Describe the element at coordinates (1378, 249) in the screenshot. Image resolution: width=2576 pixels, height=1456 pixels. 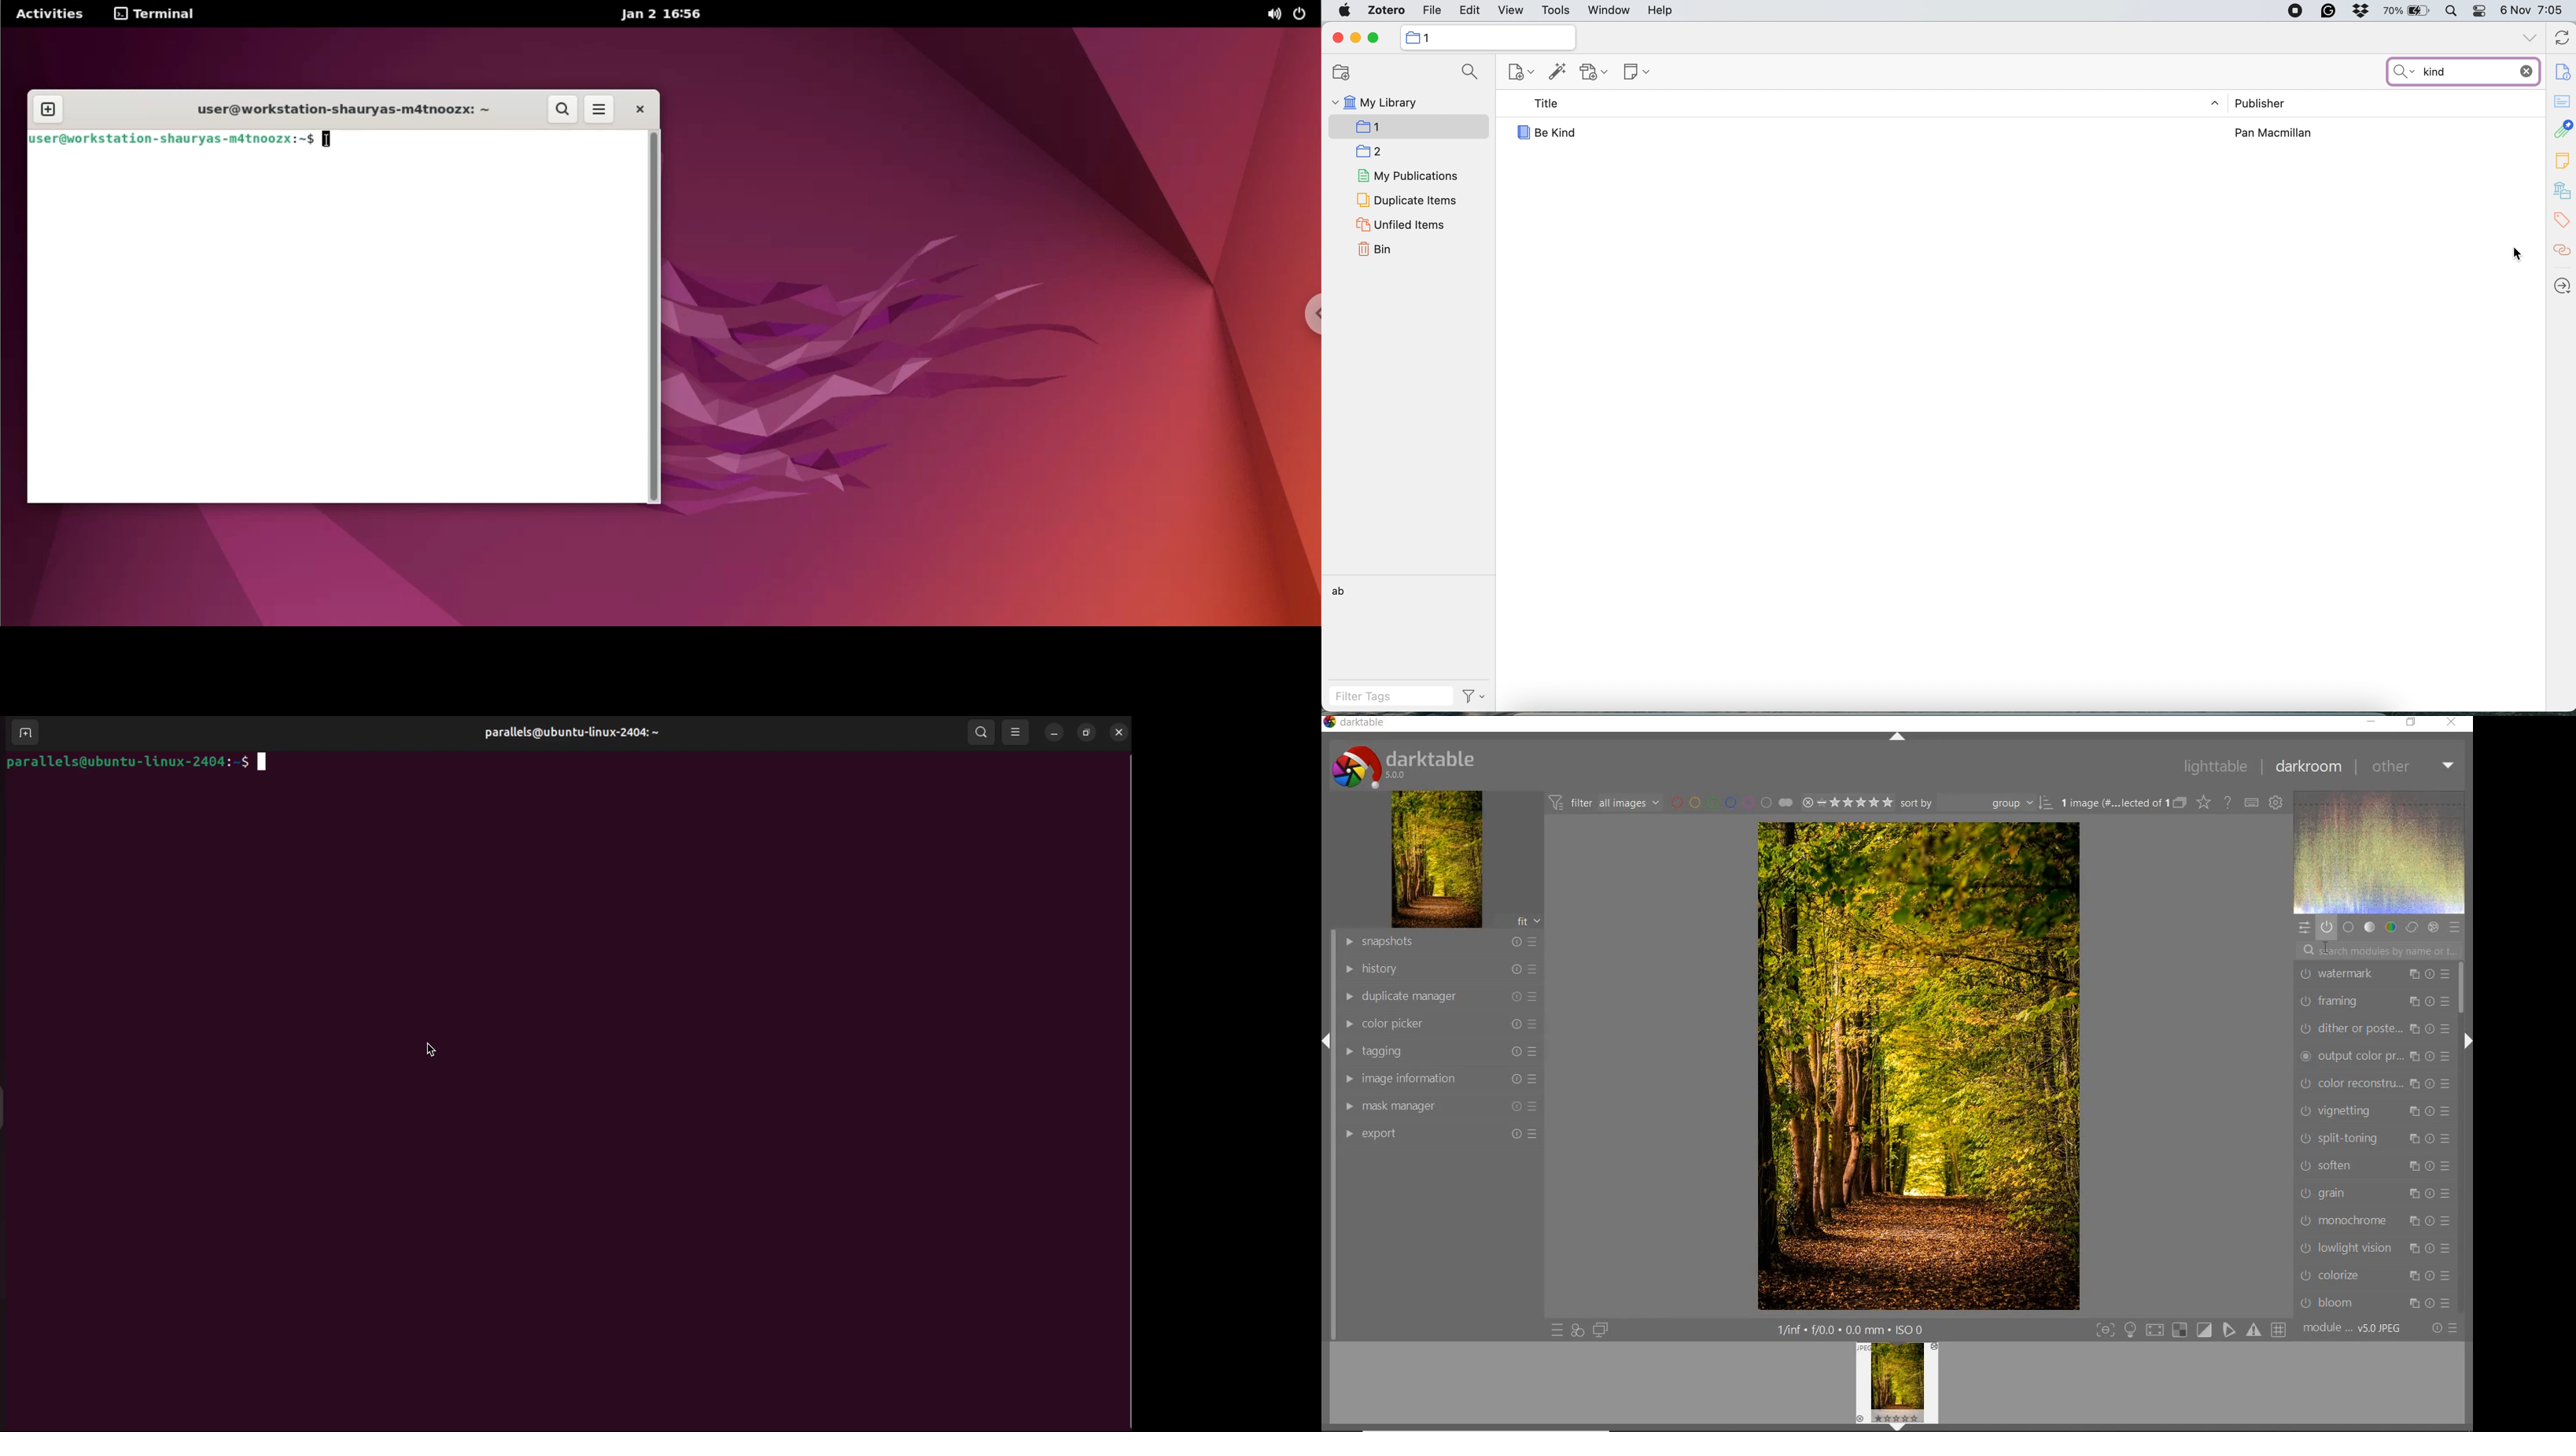
I see `bin` at that location.